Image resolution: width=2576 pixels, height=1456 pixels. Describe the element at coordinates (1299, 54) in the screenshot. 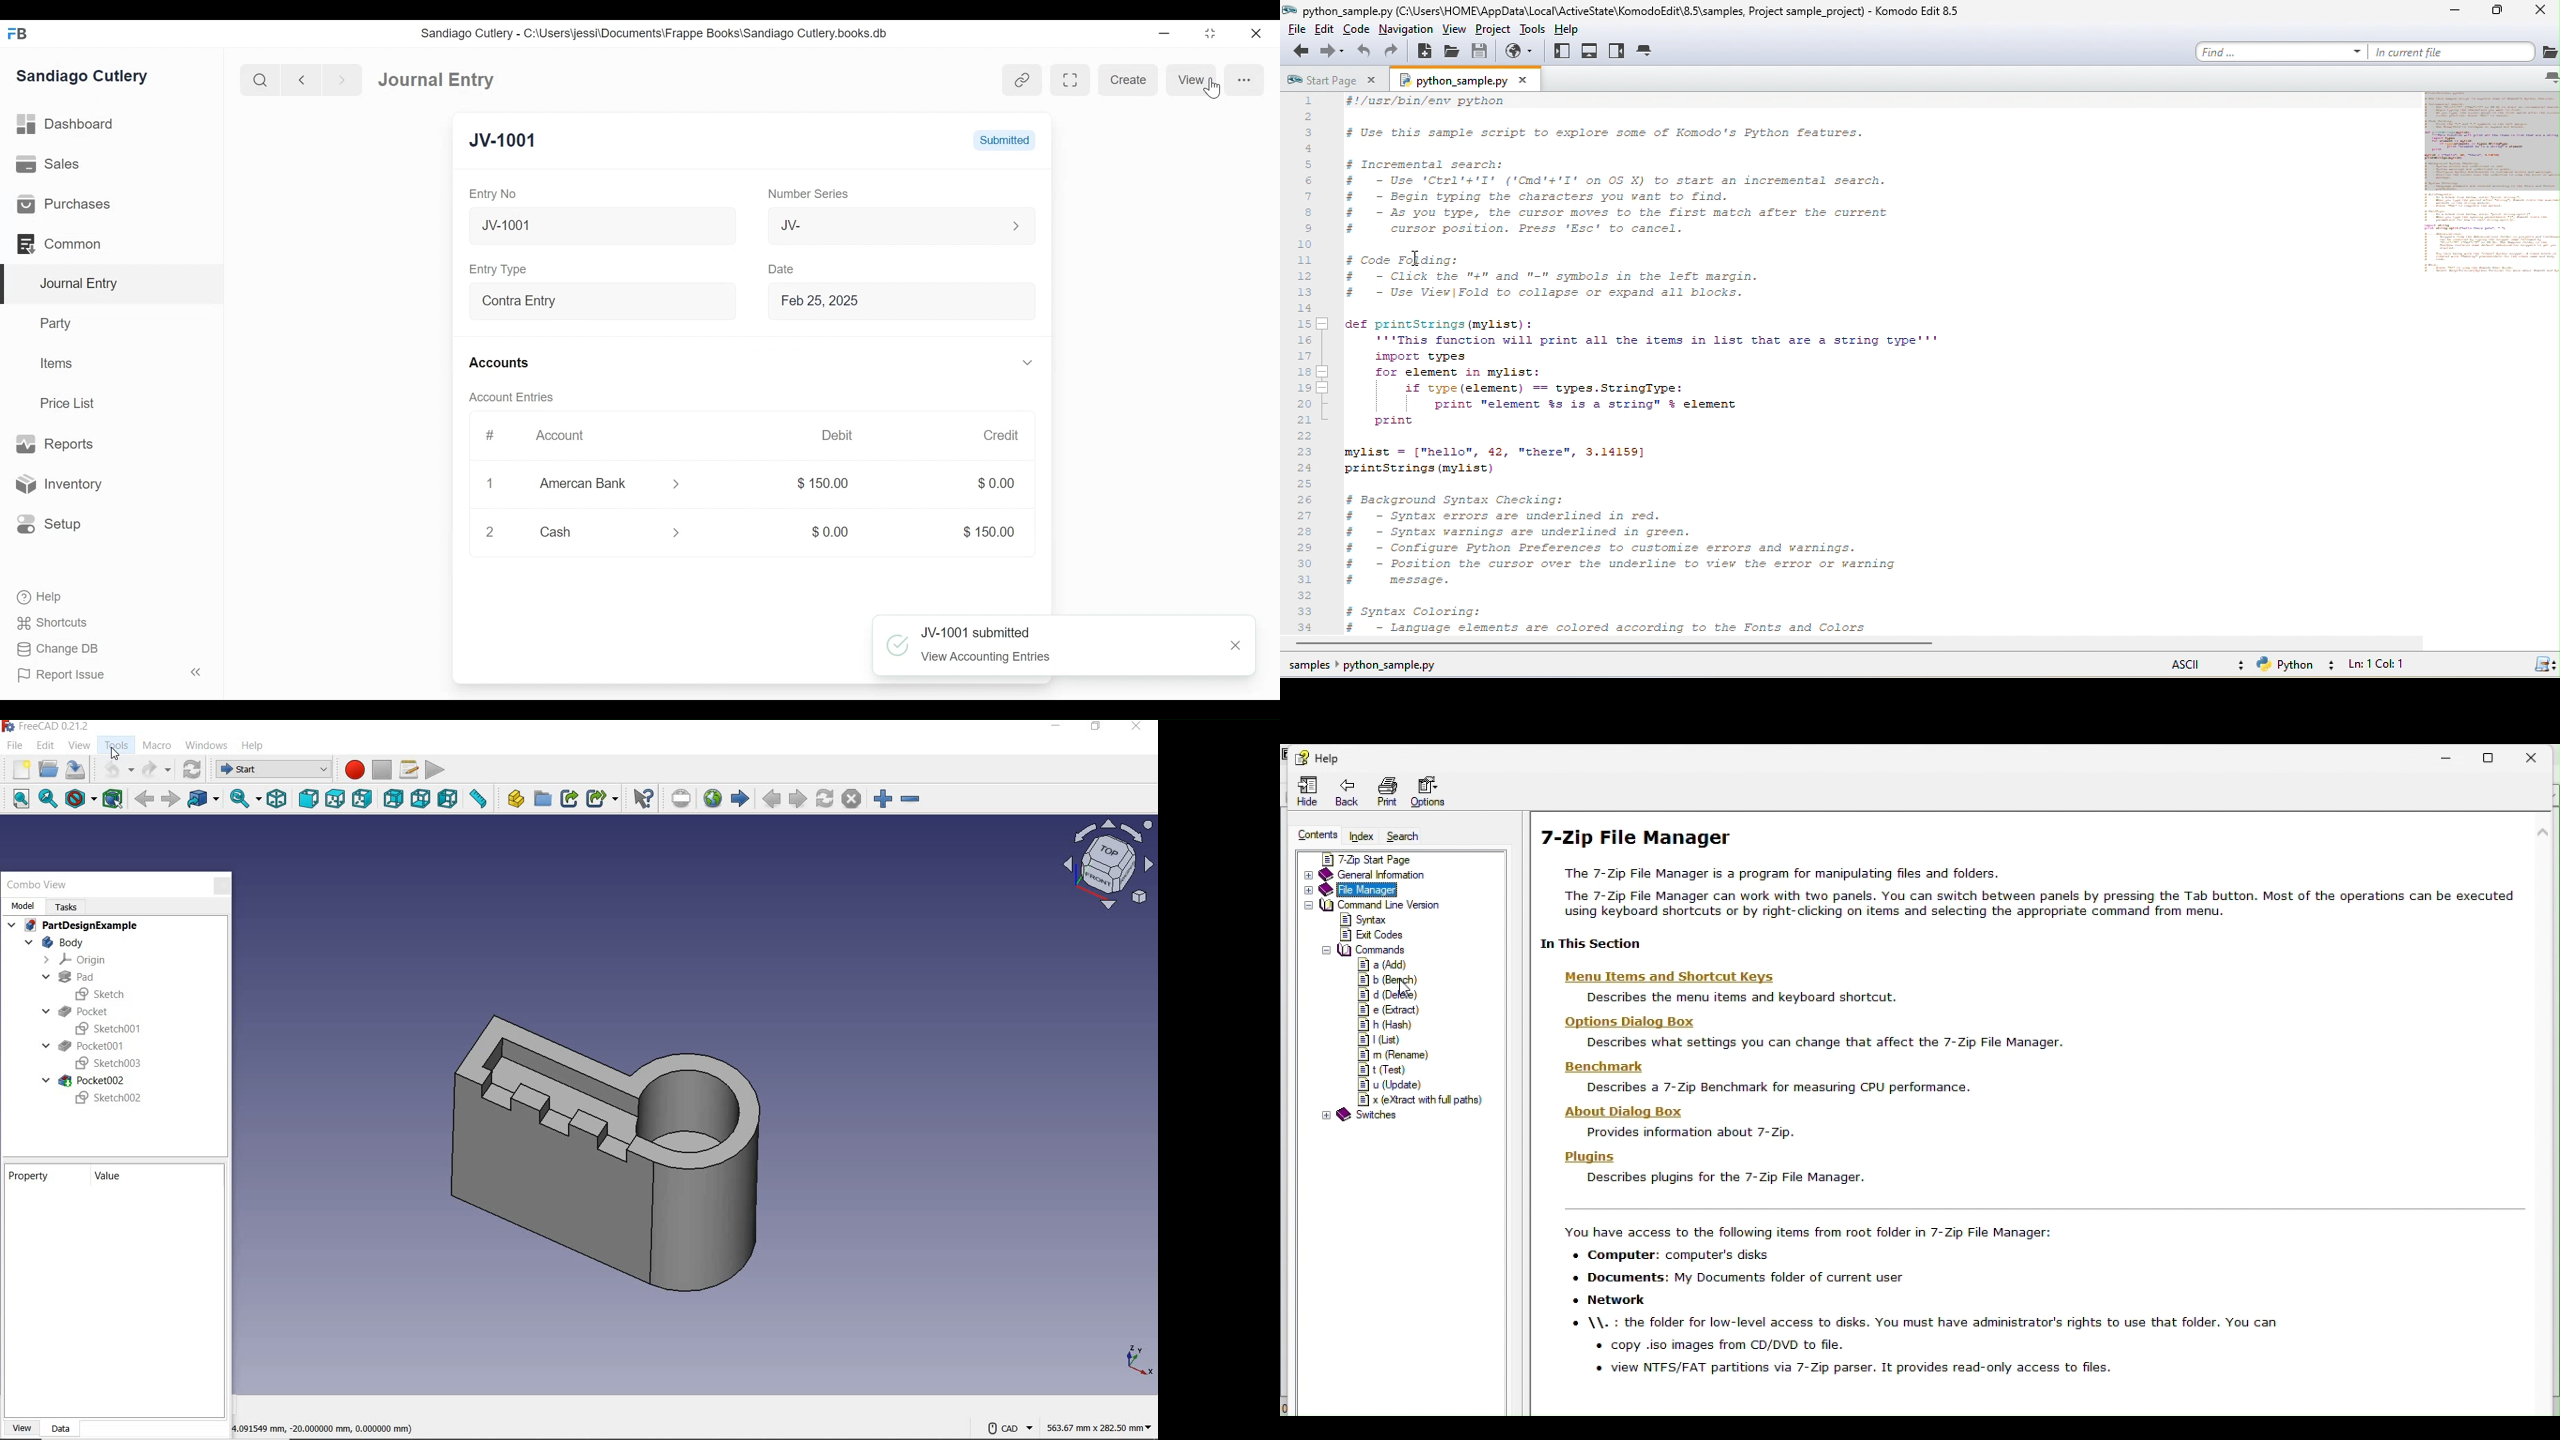

I see `back` at that location.